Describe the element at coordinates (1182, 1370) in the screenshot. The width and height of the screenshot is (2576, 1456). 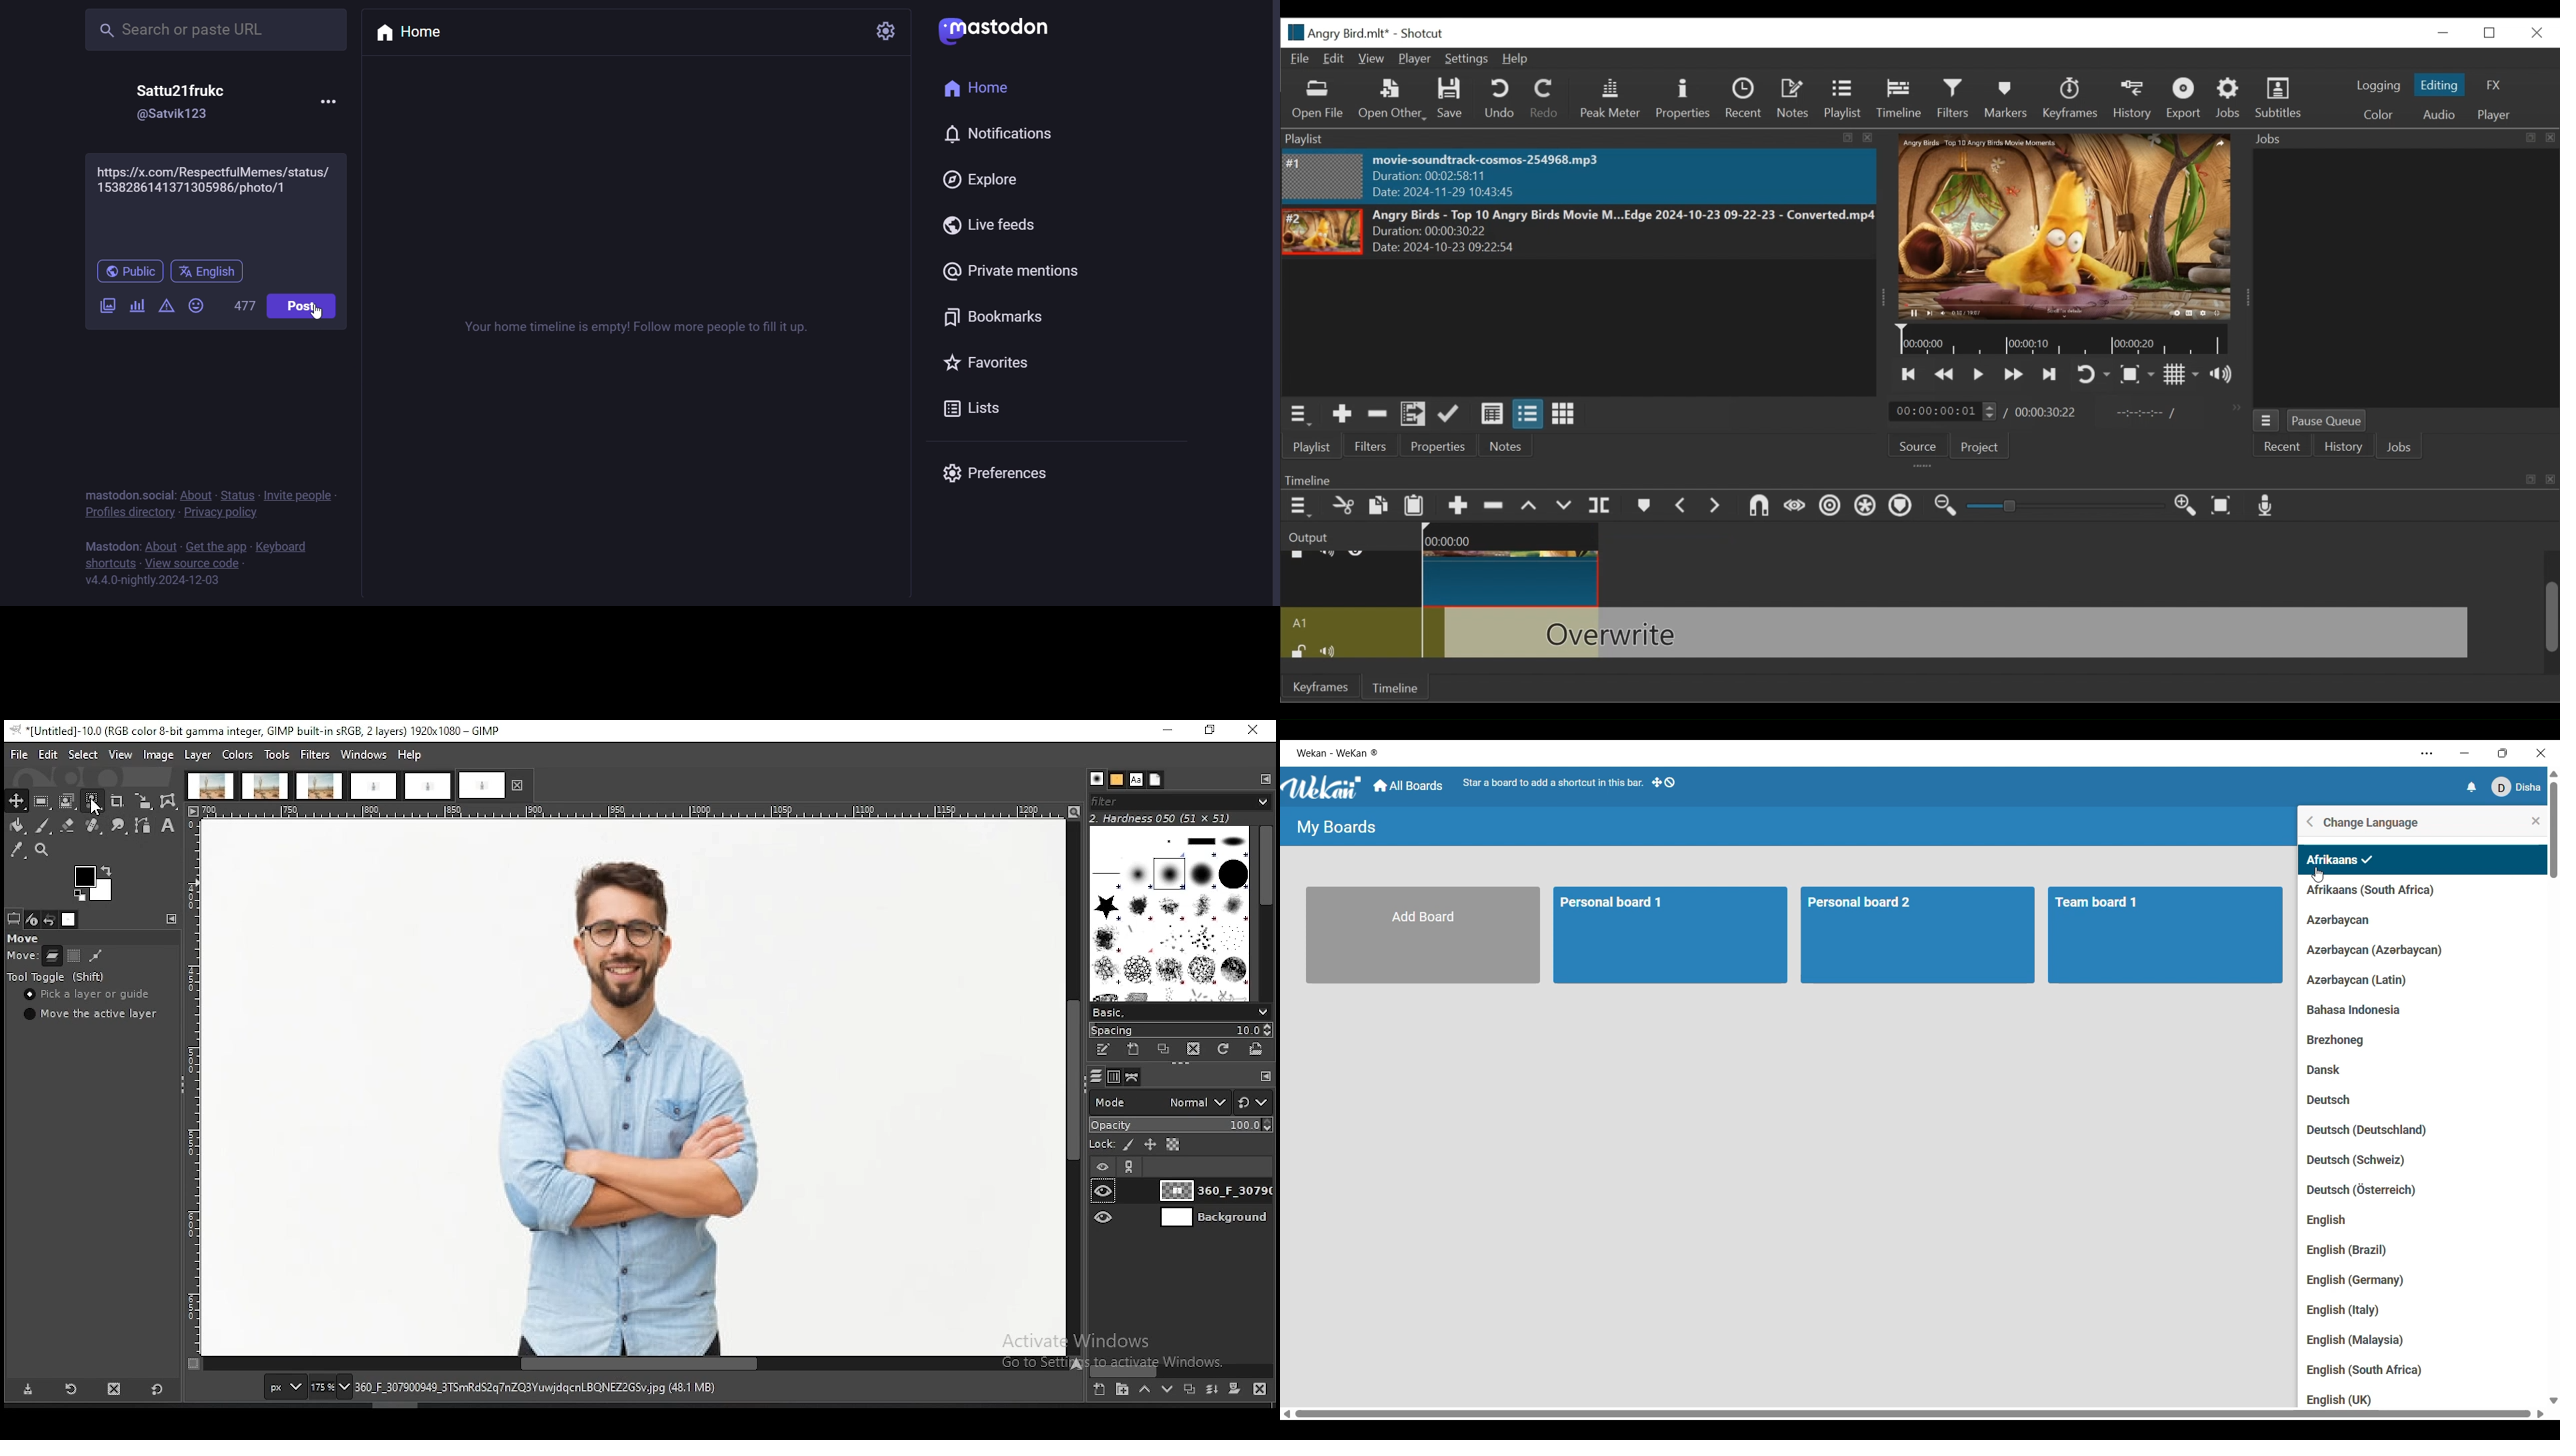
I see `scroll bar` at that location.